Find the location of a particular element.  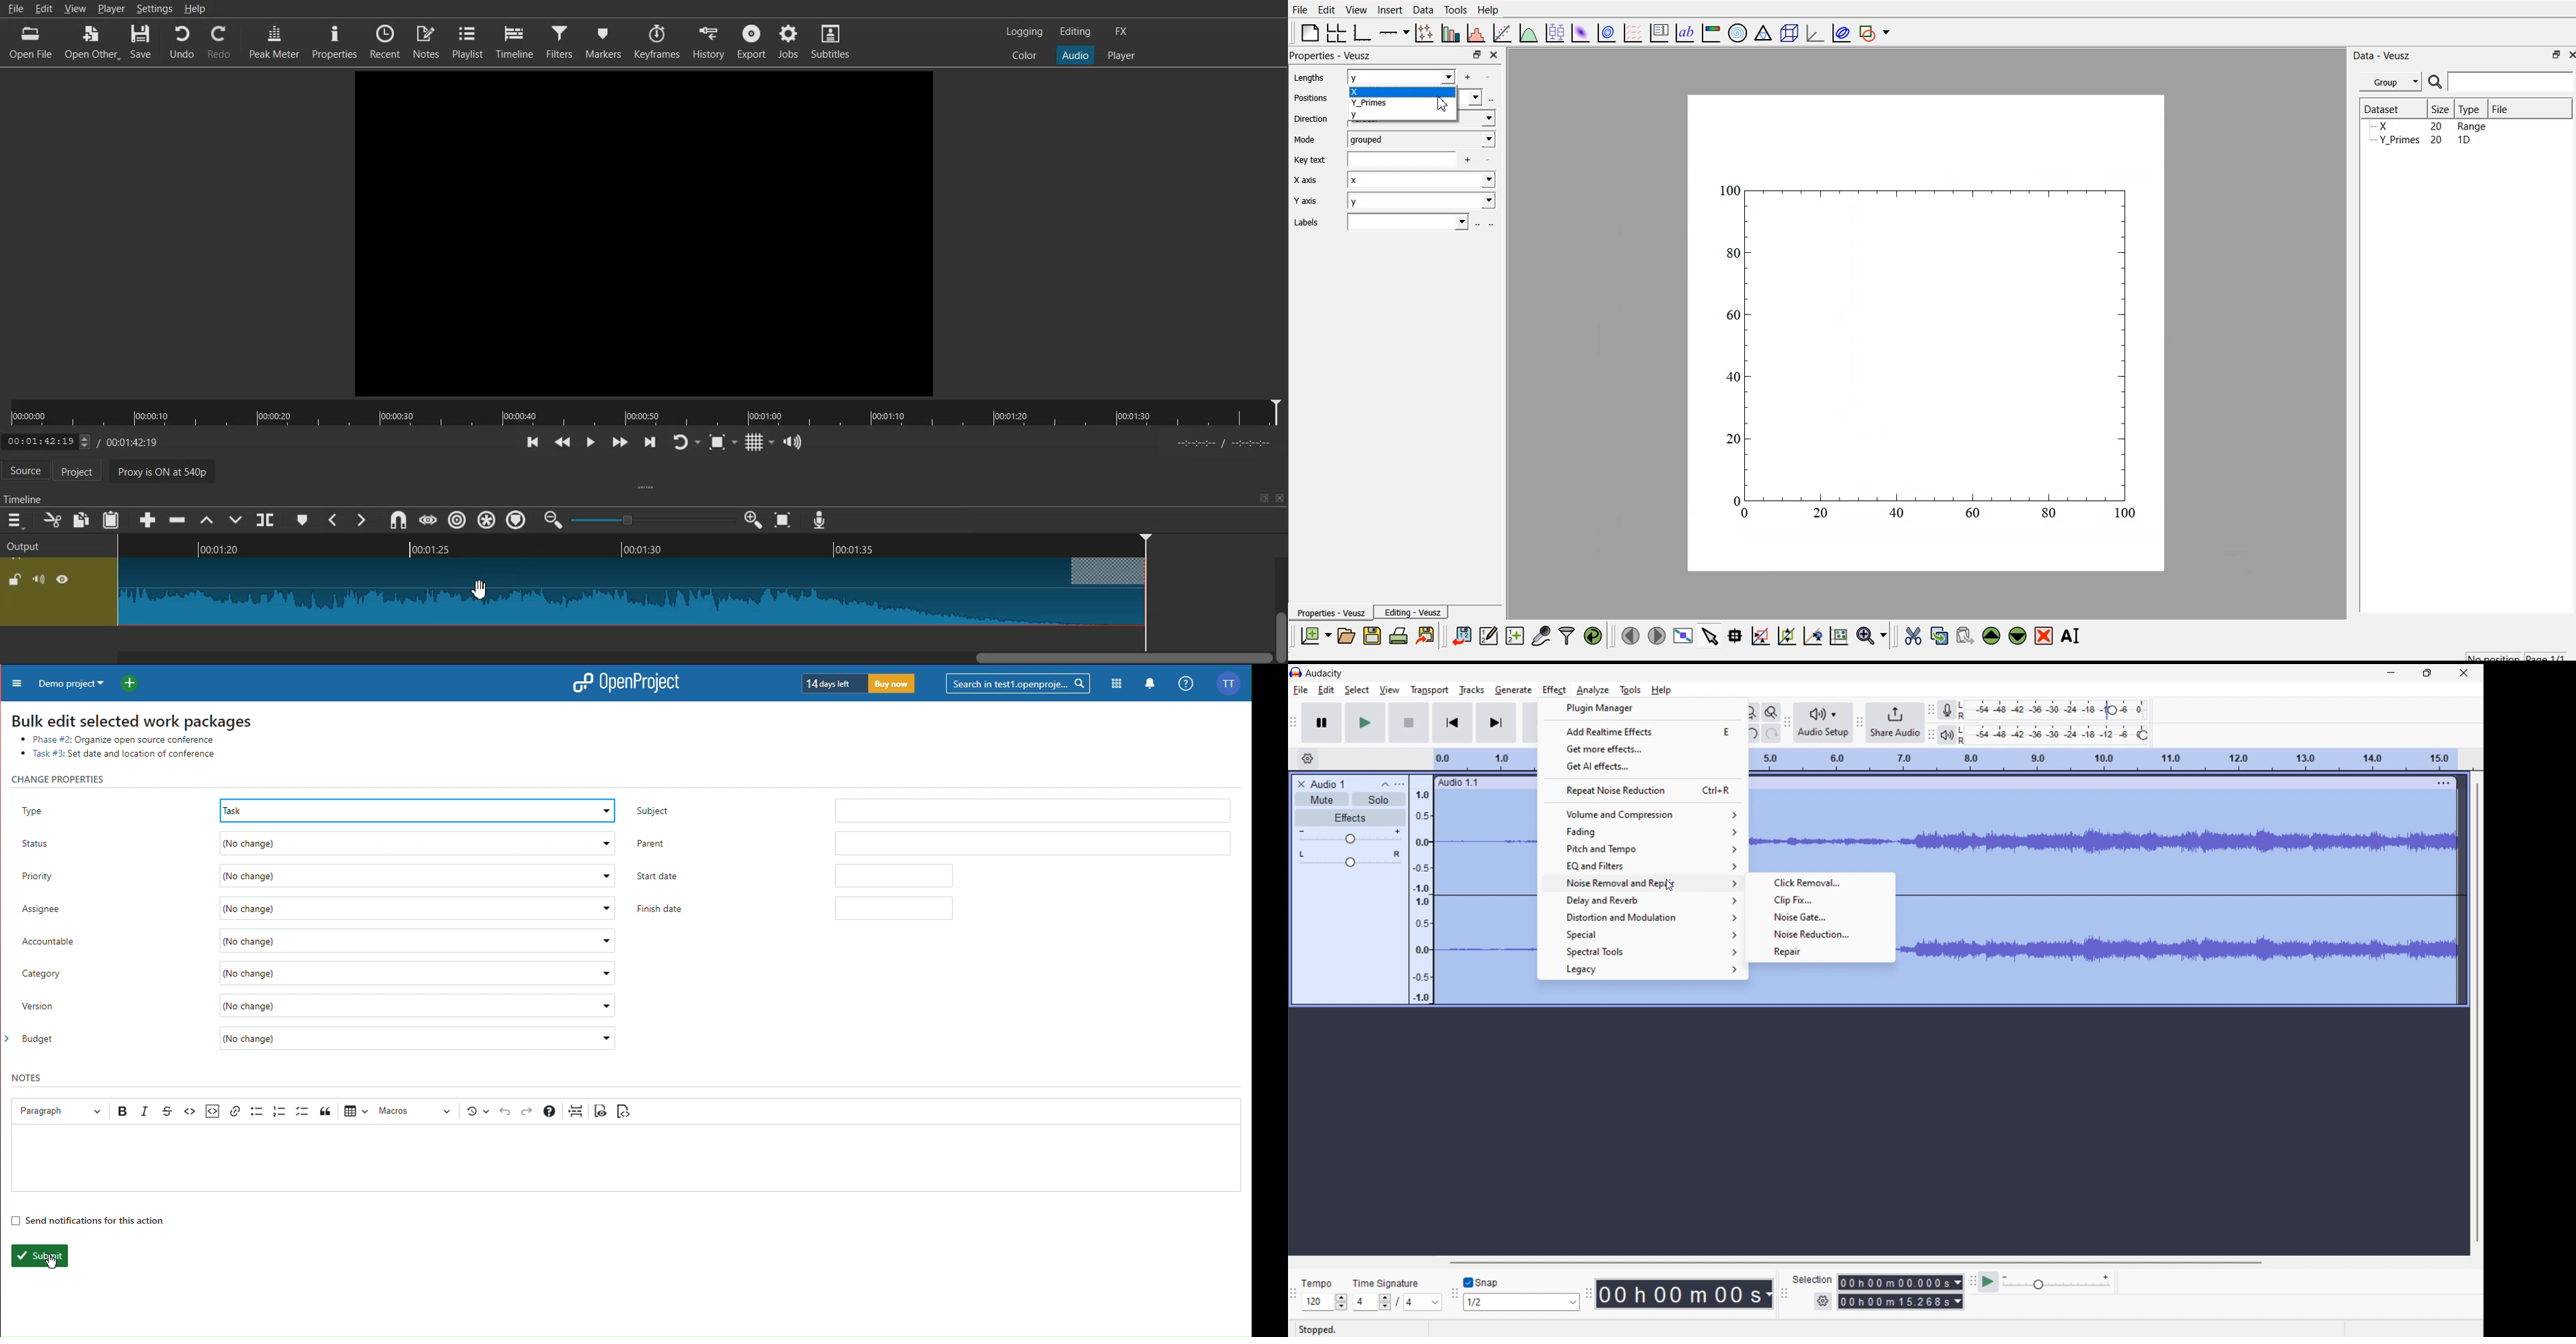

solo is located at coordinates (1379, 799).